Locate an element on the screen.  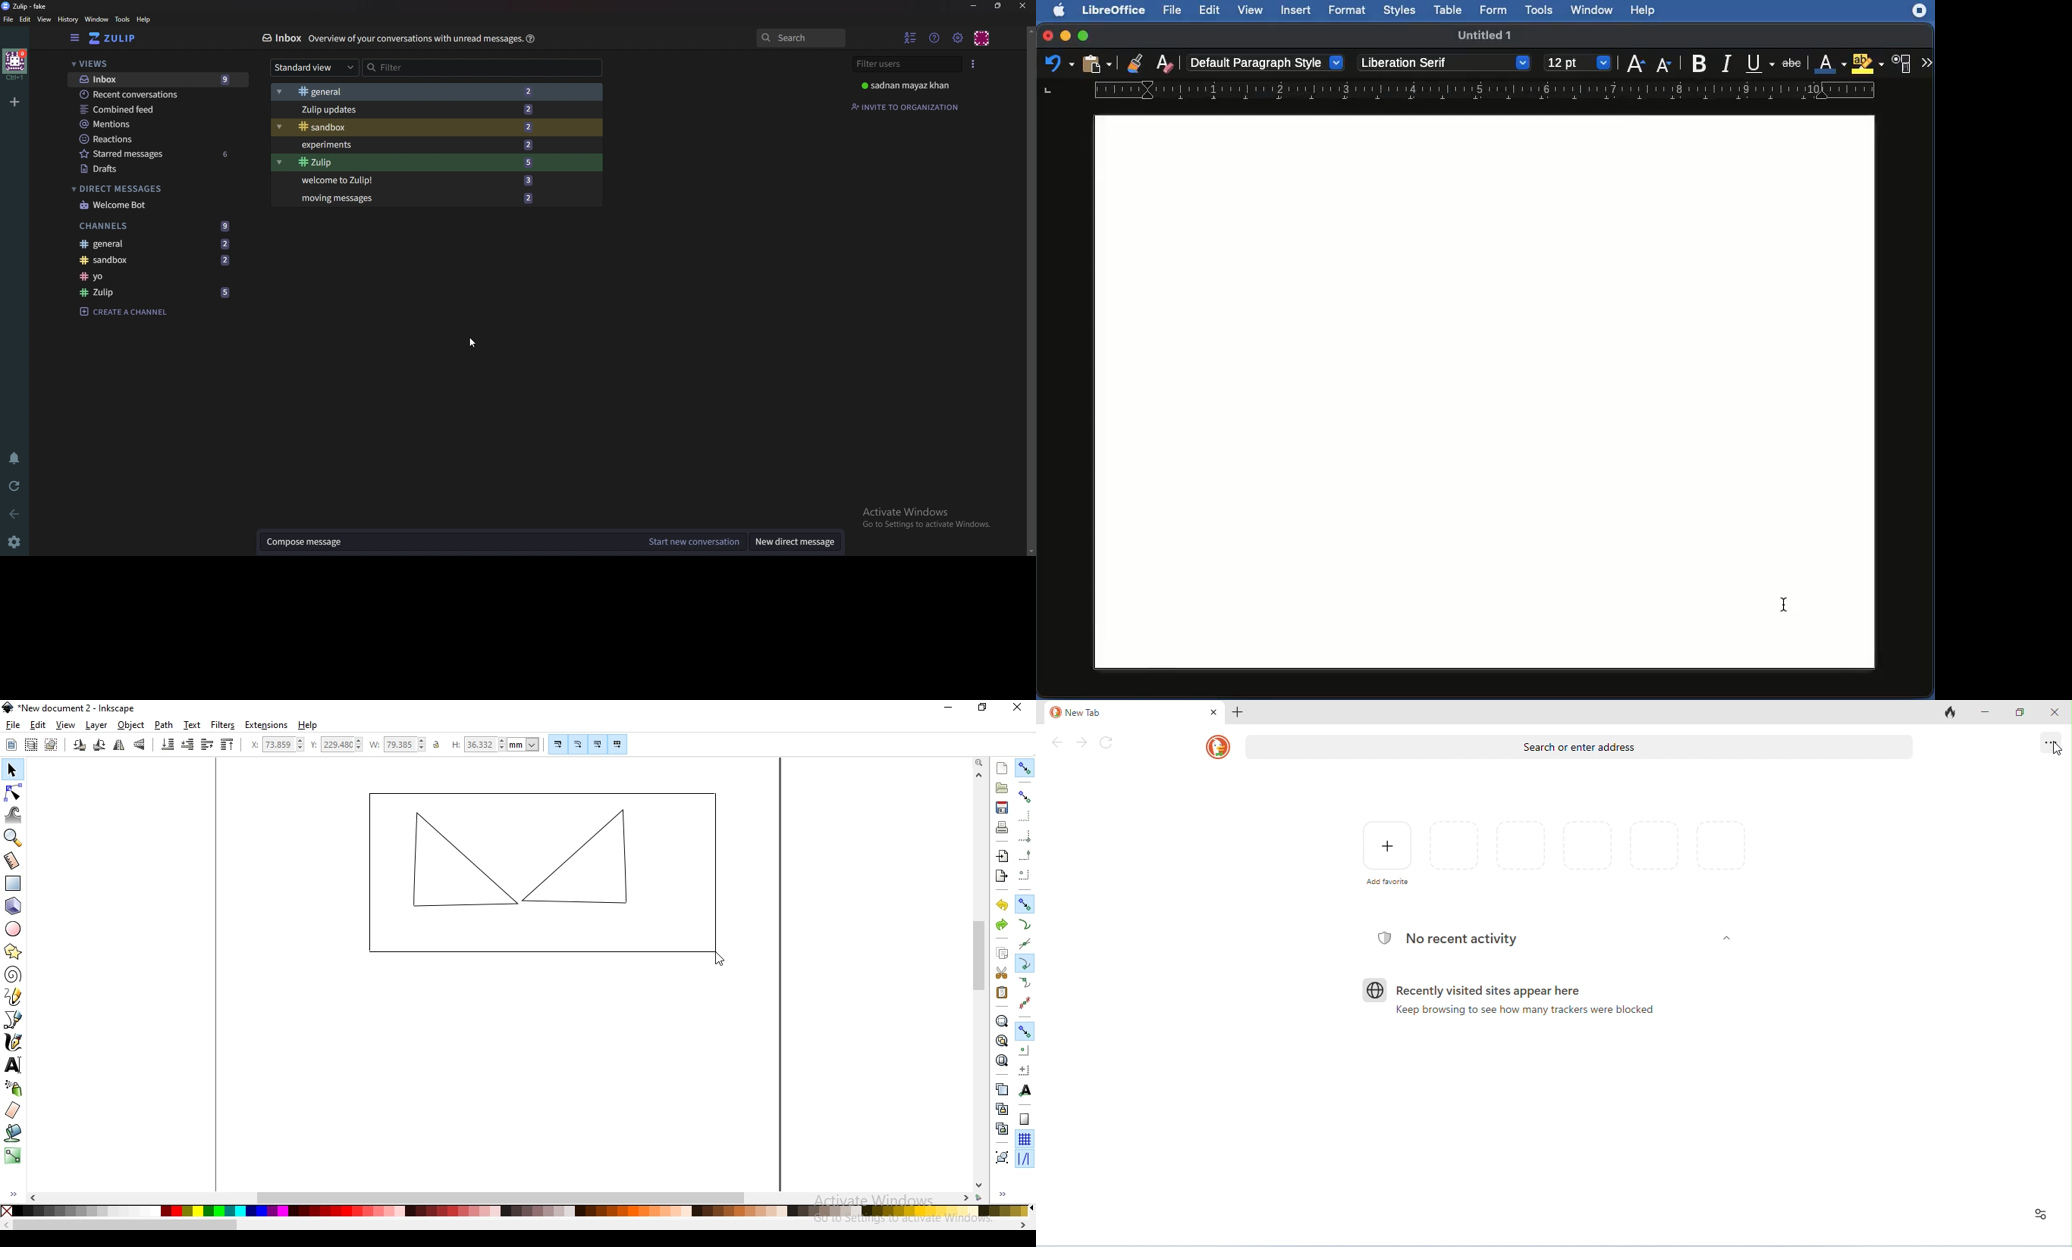
scrollbar is located at coordinates (978, 981).